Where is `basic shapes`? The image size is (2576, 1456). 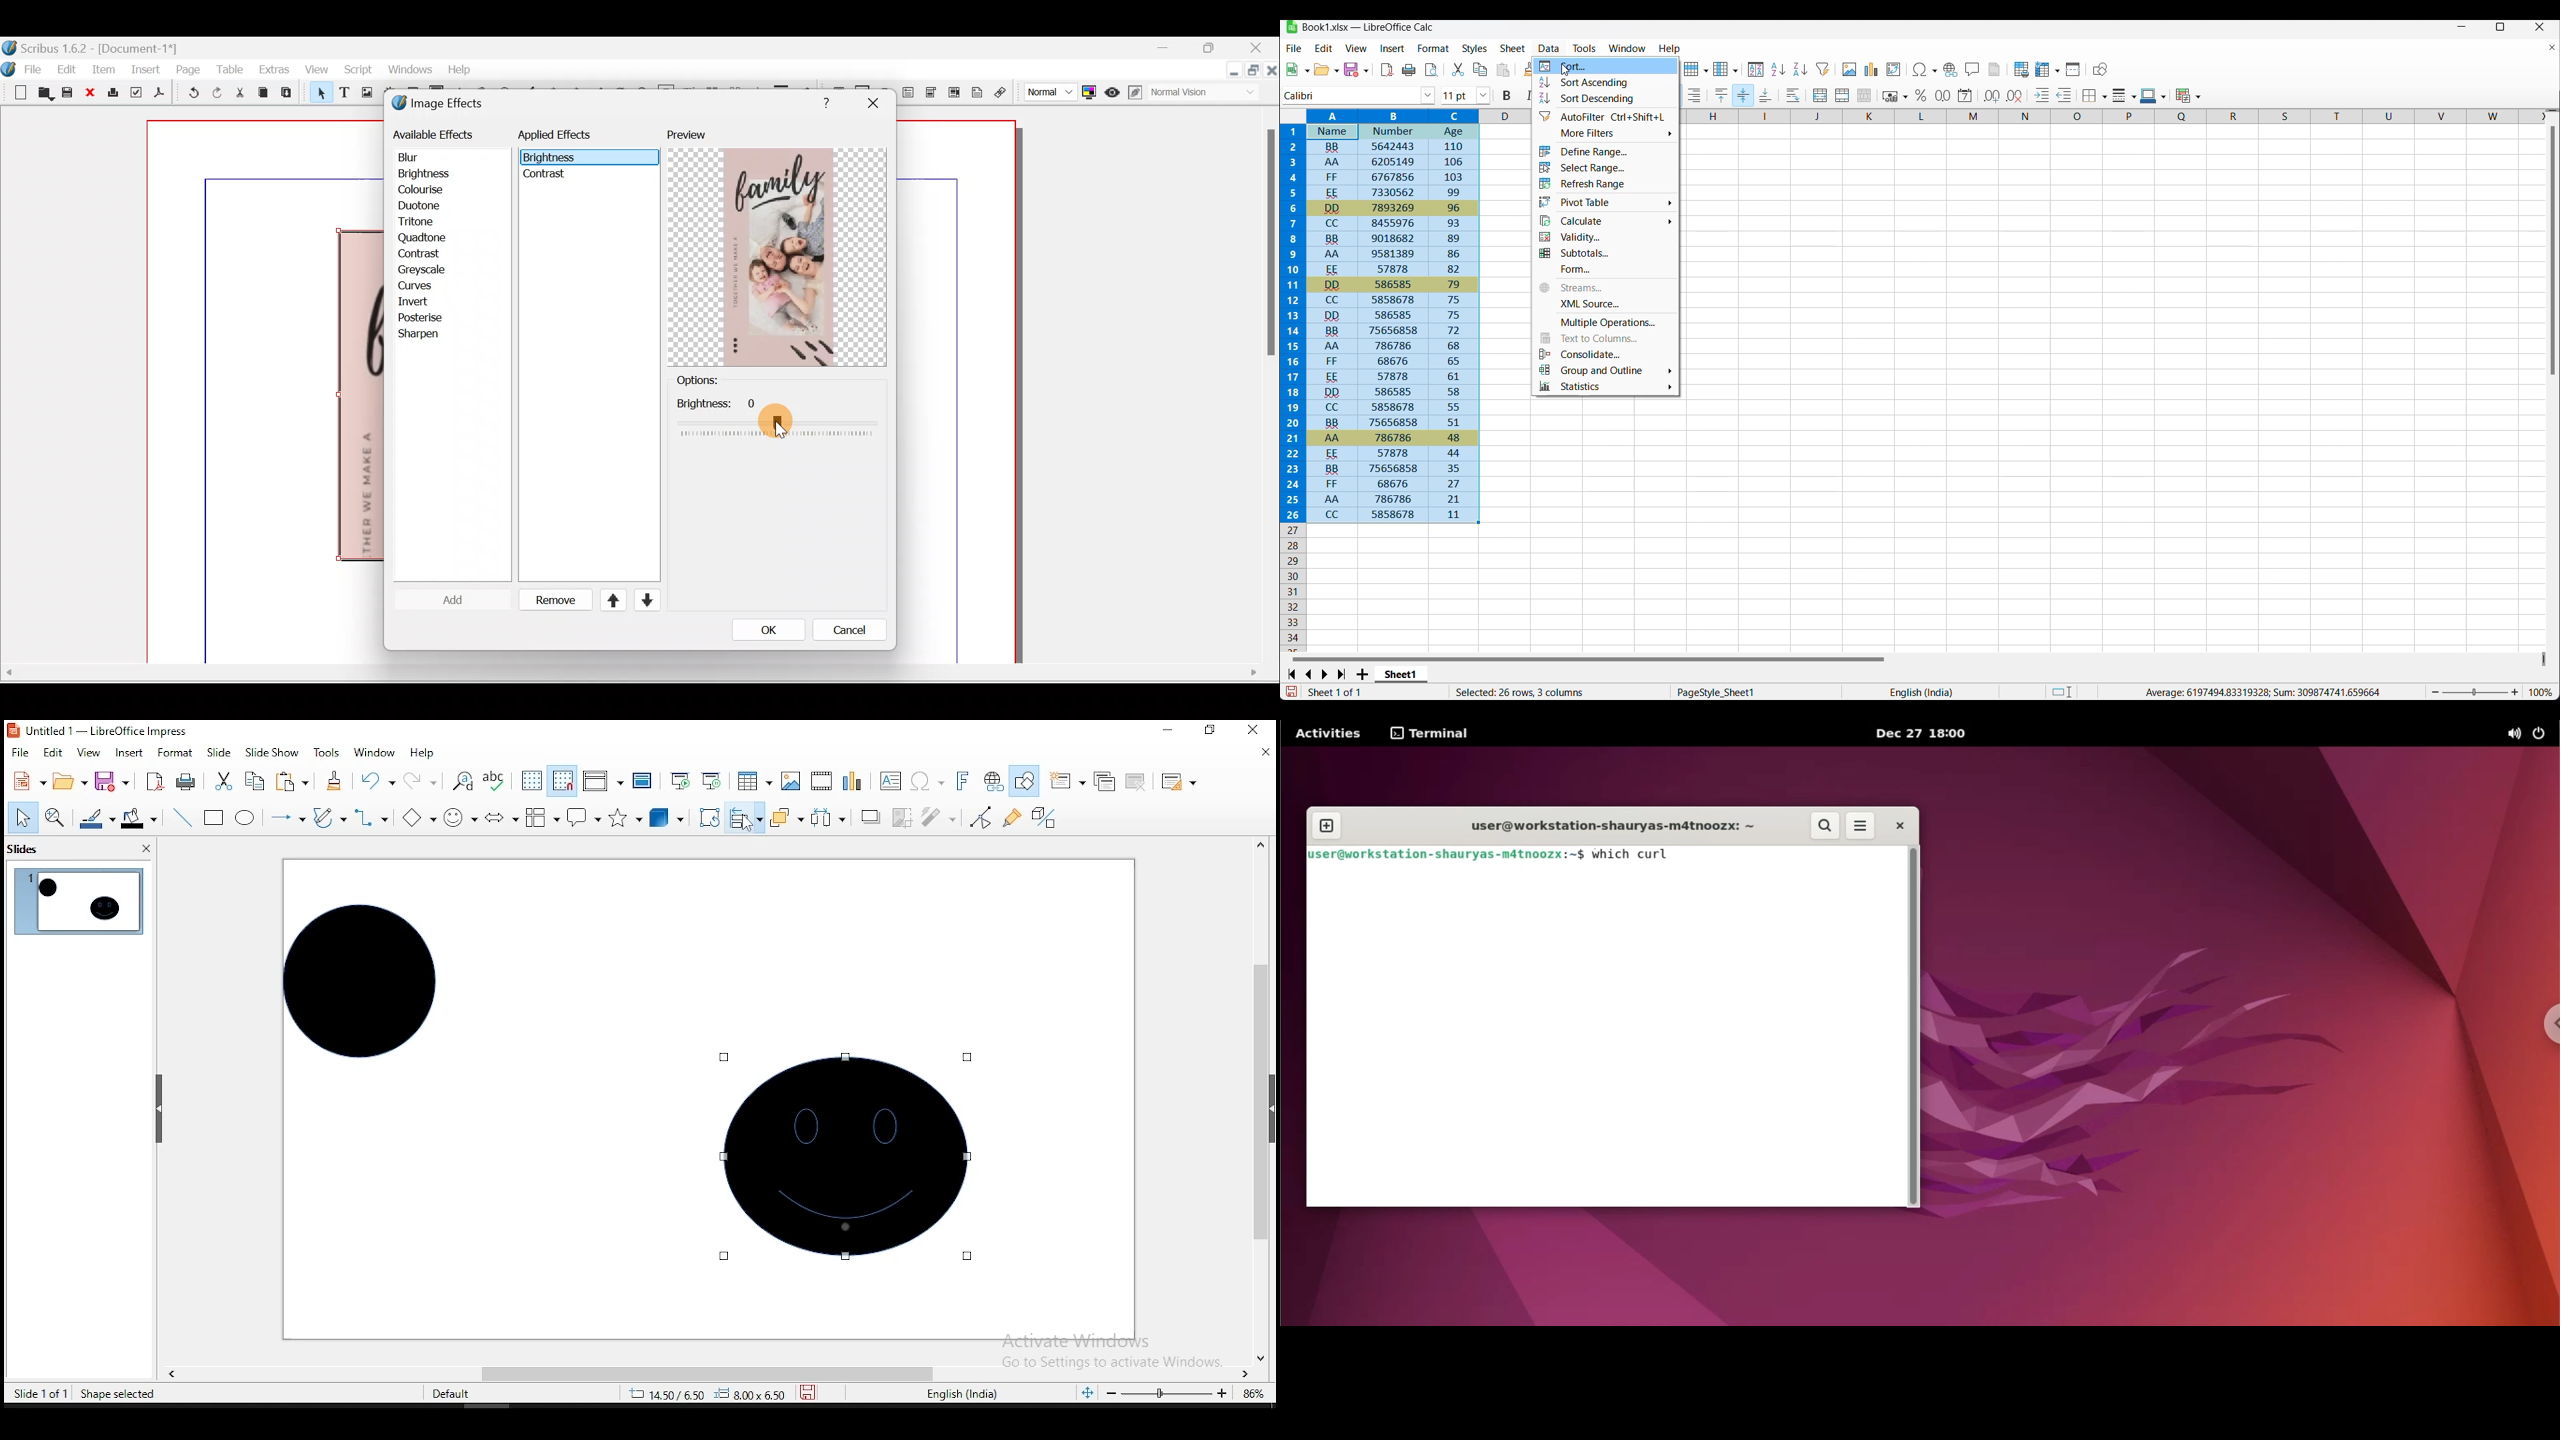
basic shapes is located at coordinates (416, 817).